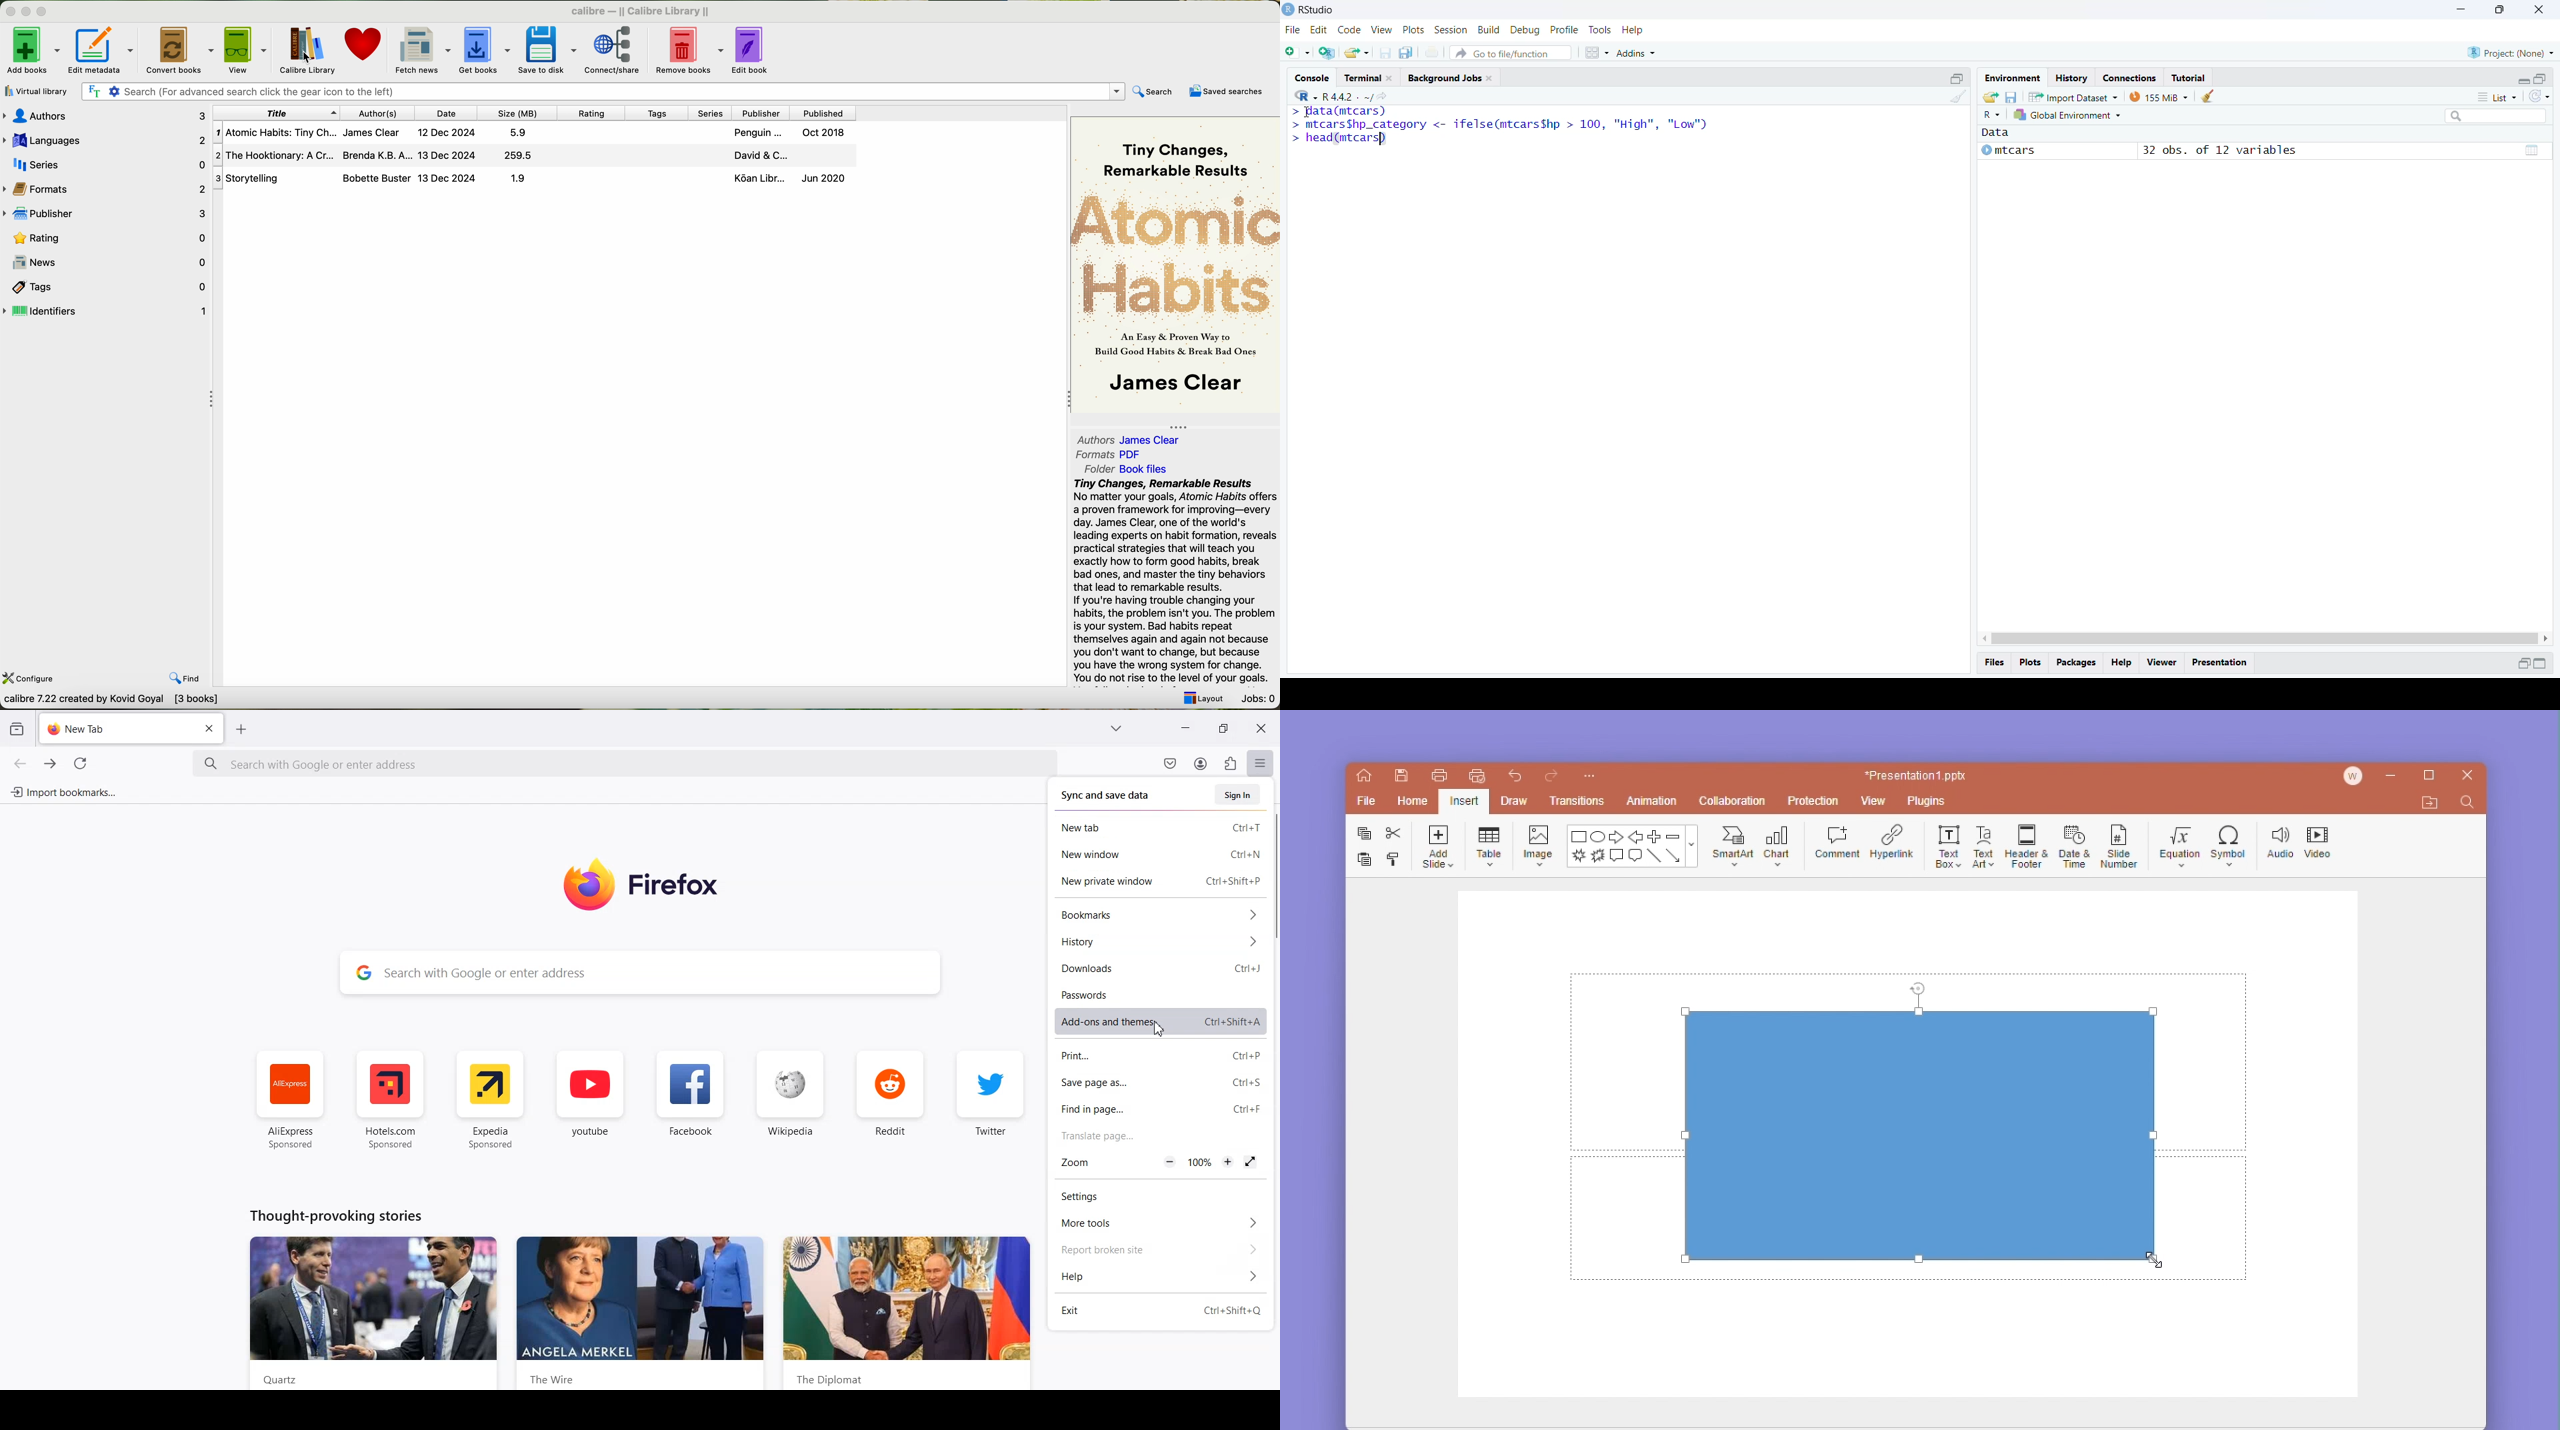  What do you see at coordinates (1159, 879) in the screenshot?
I see `New Private window` at bounding box center [1159, 879].